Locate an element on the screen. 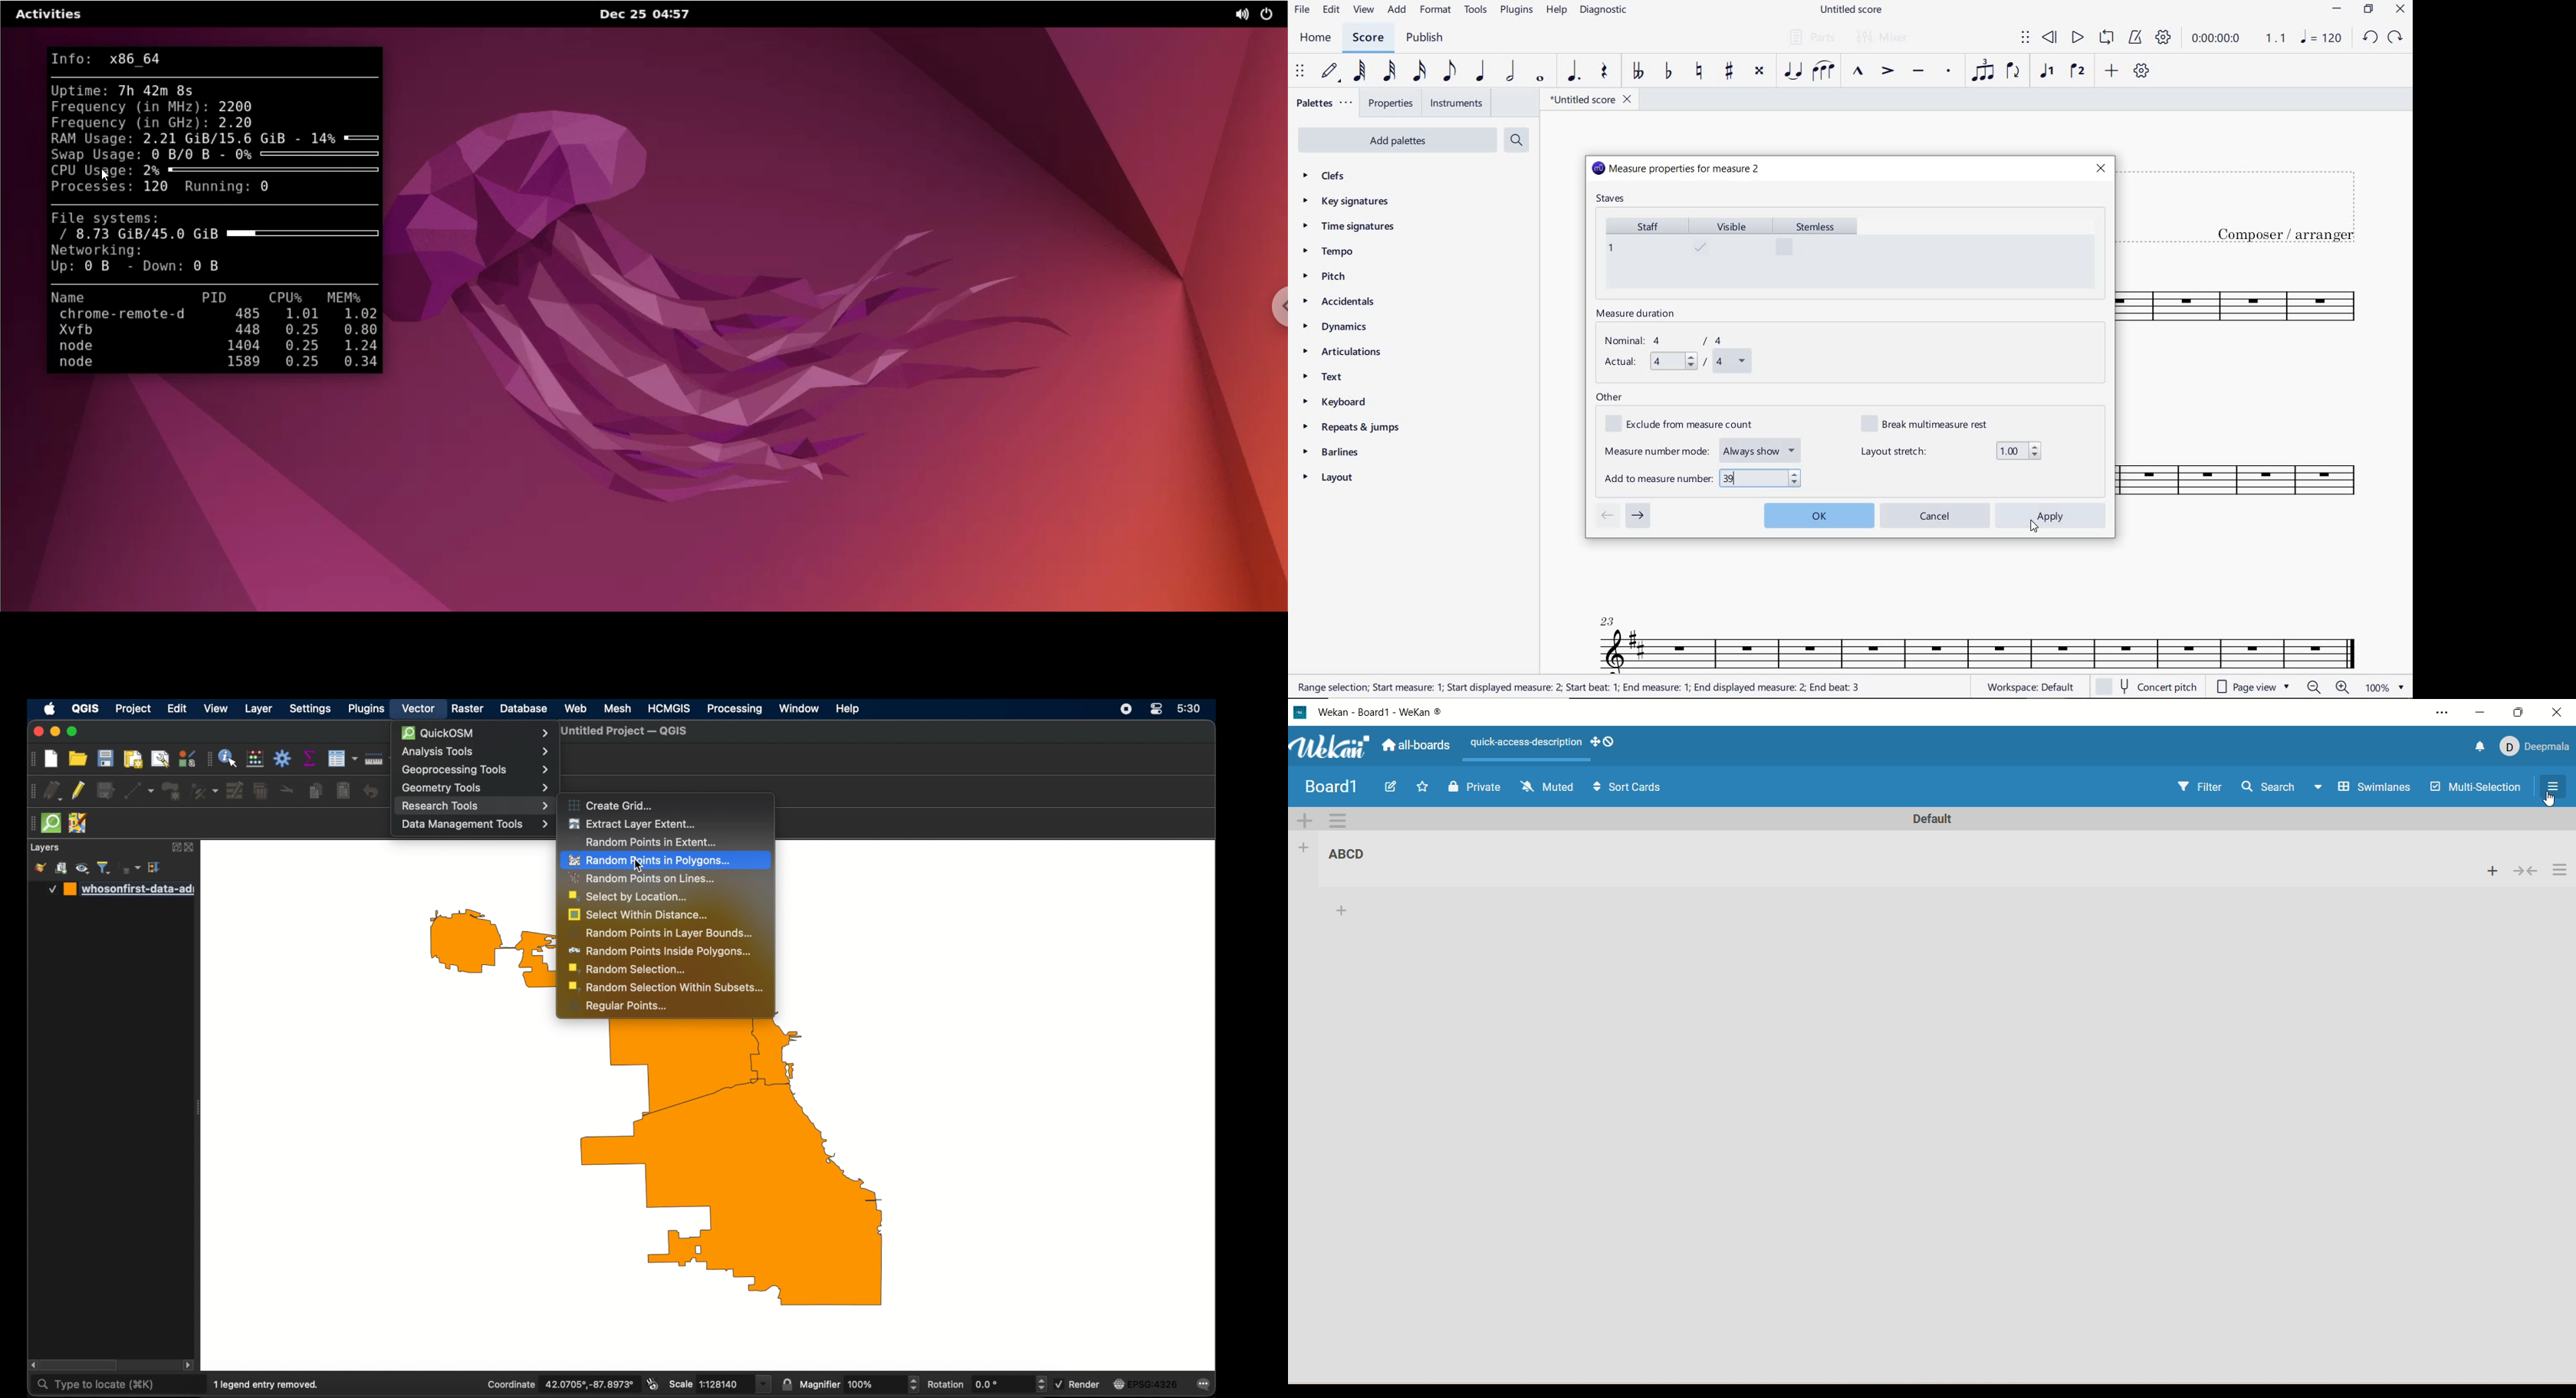 This screenshot has height=1400, width=2576. go to previous measure is located at coordinates (1607, 516).